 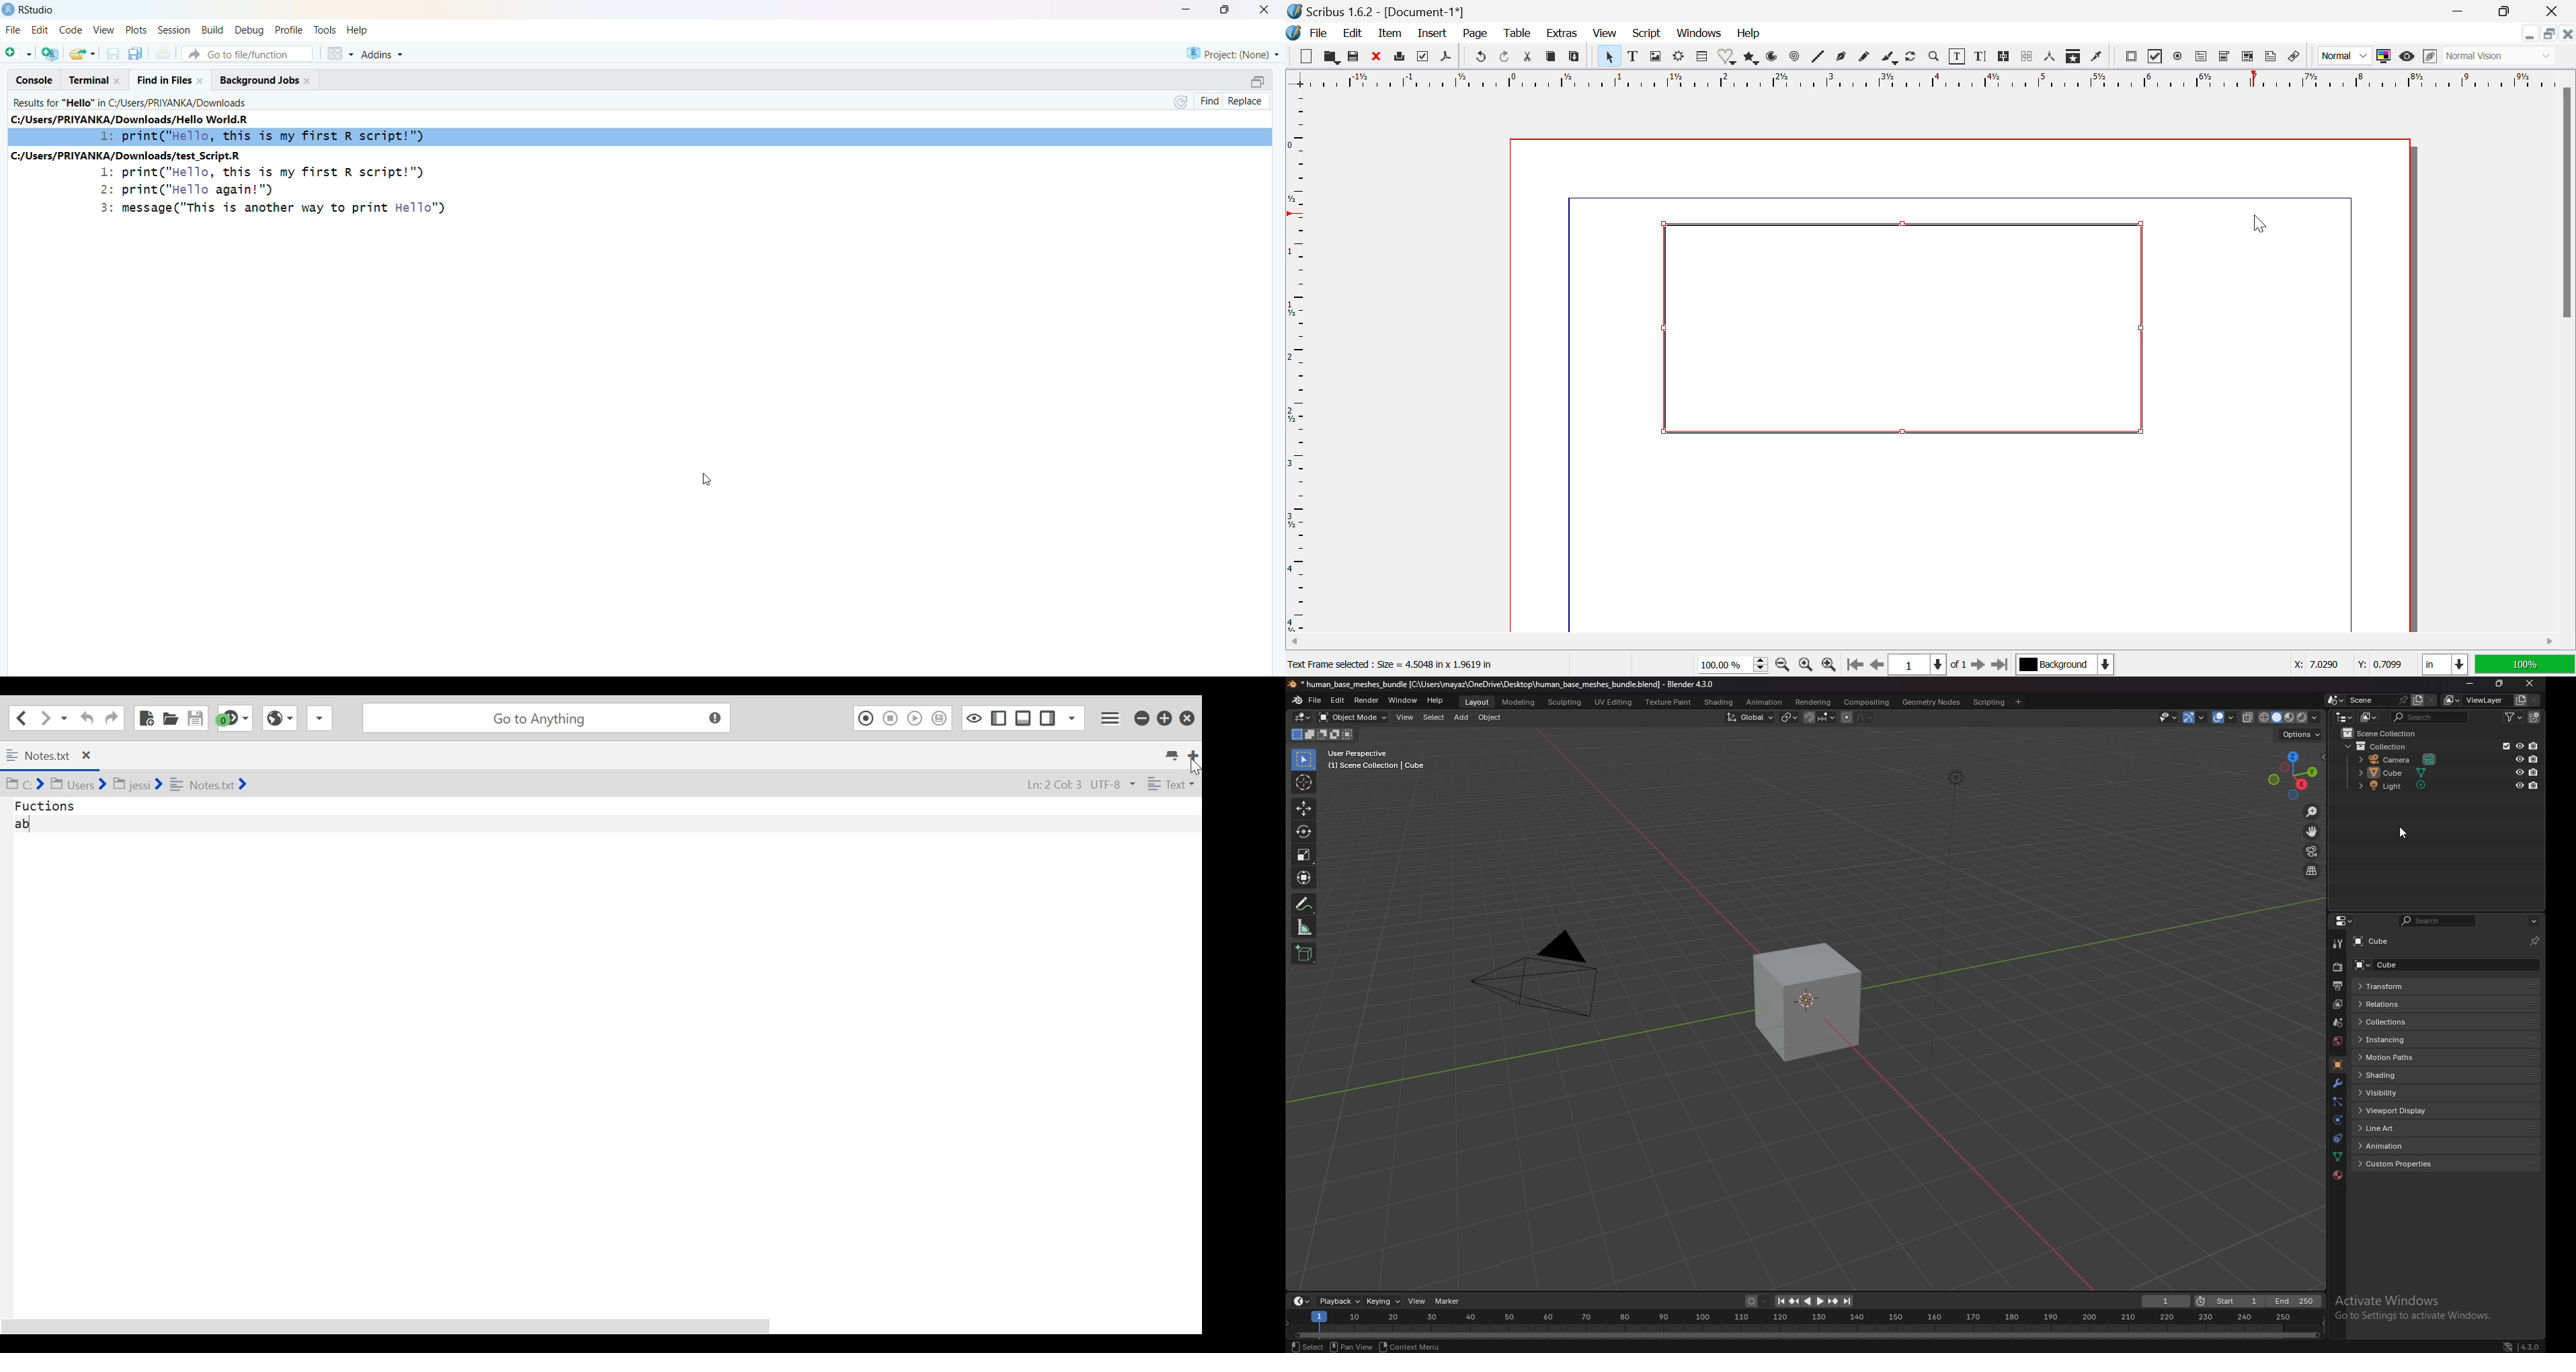 I want to click on share, so click(x=83, y=54).